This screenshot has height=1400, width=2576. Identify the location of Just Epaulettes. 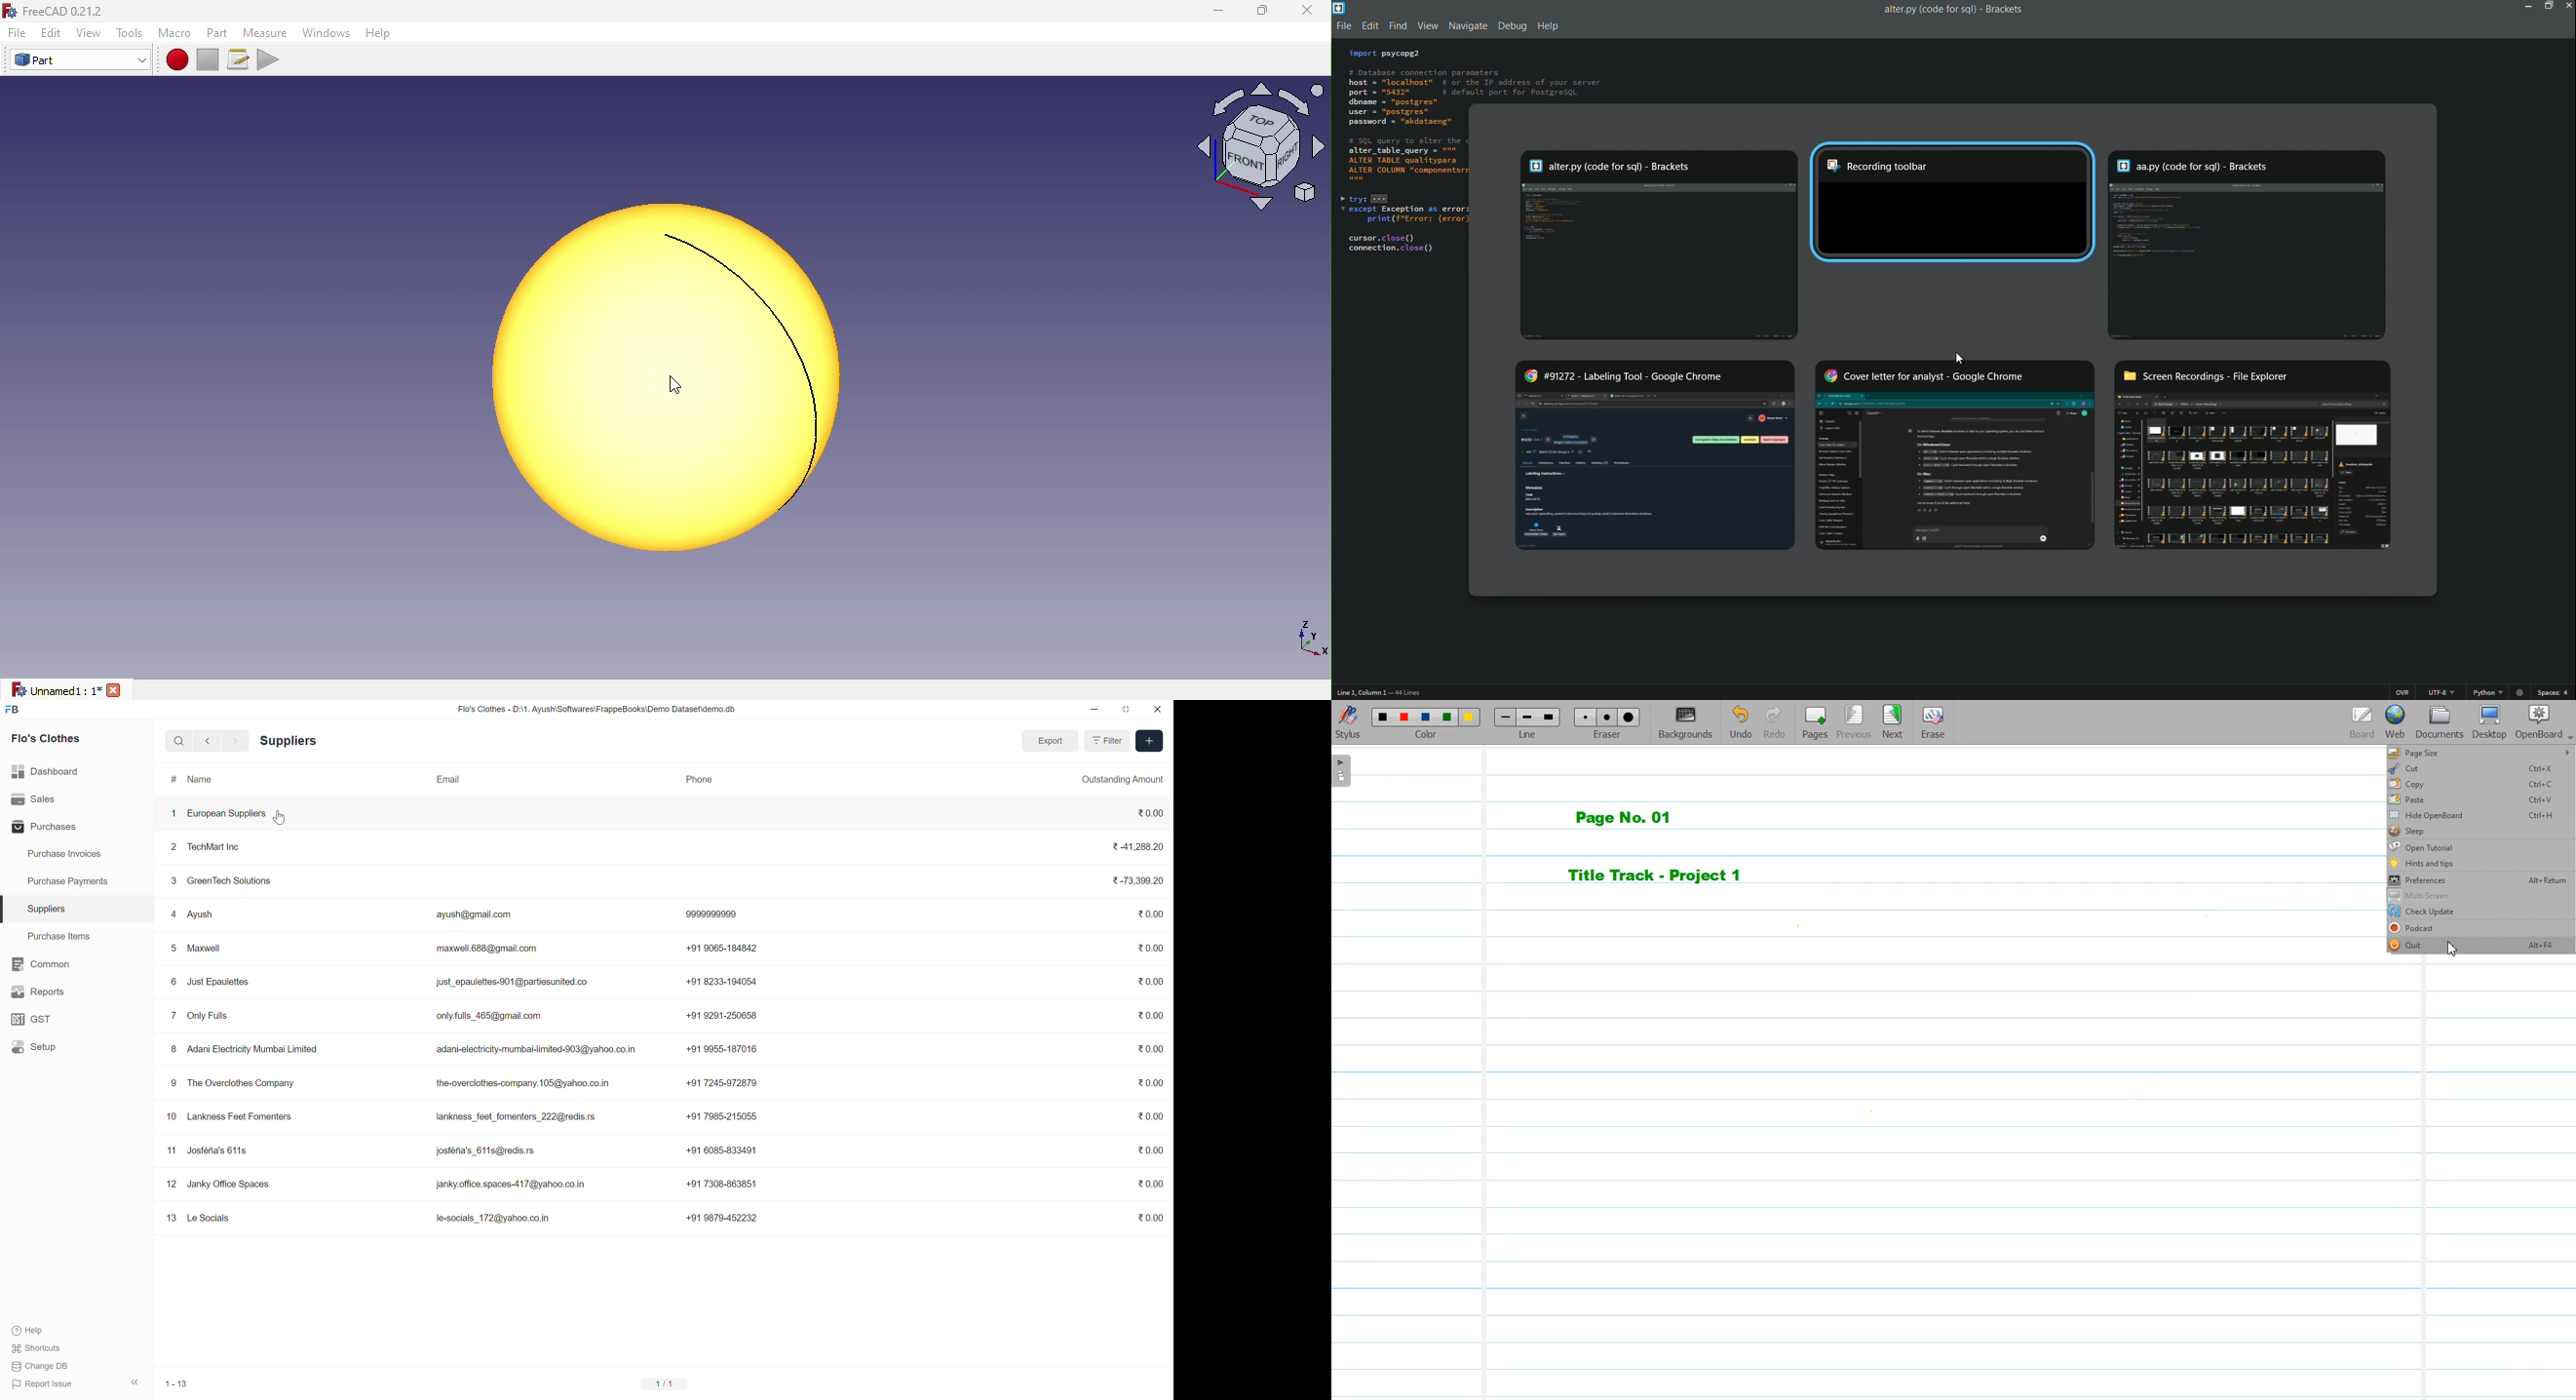
(223, 981).